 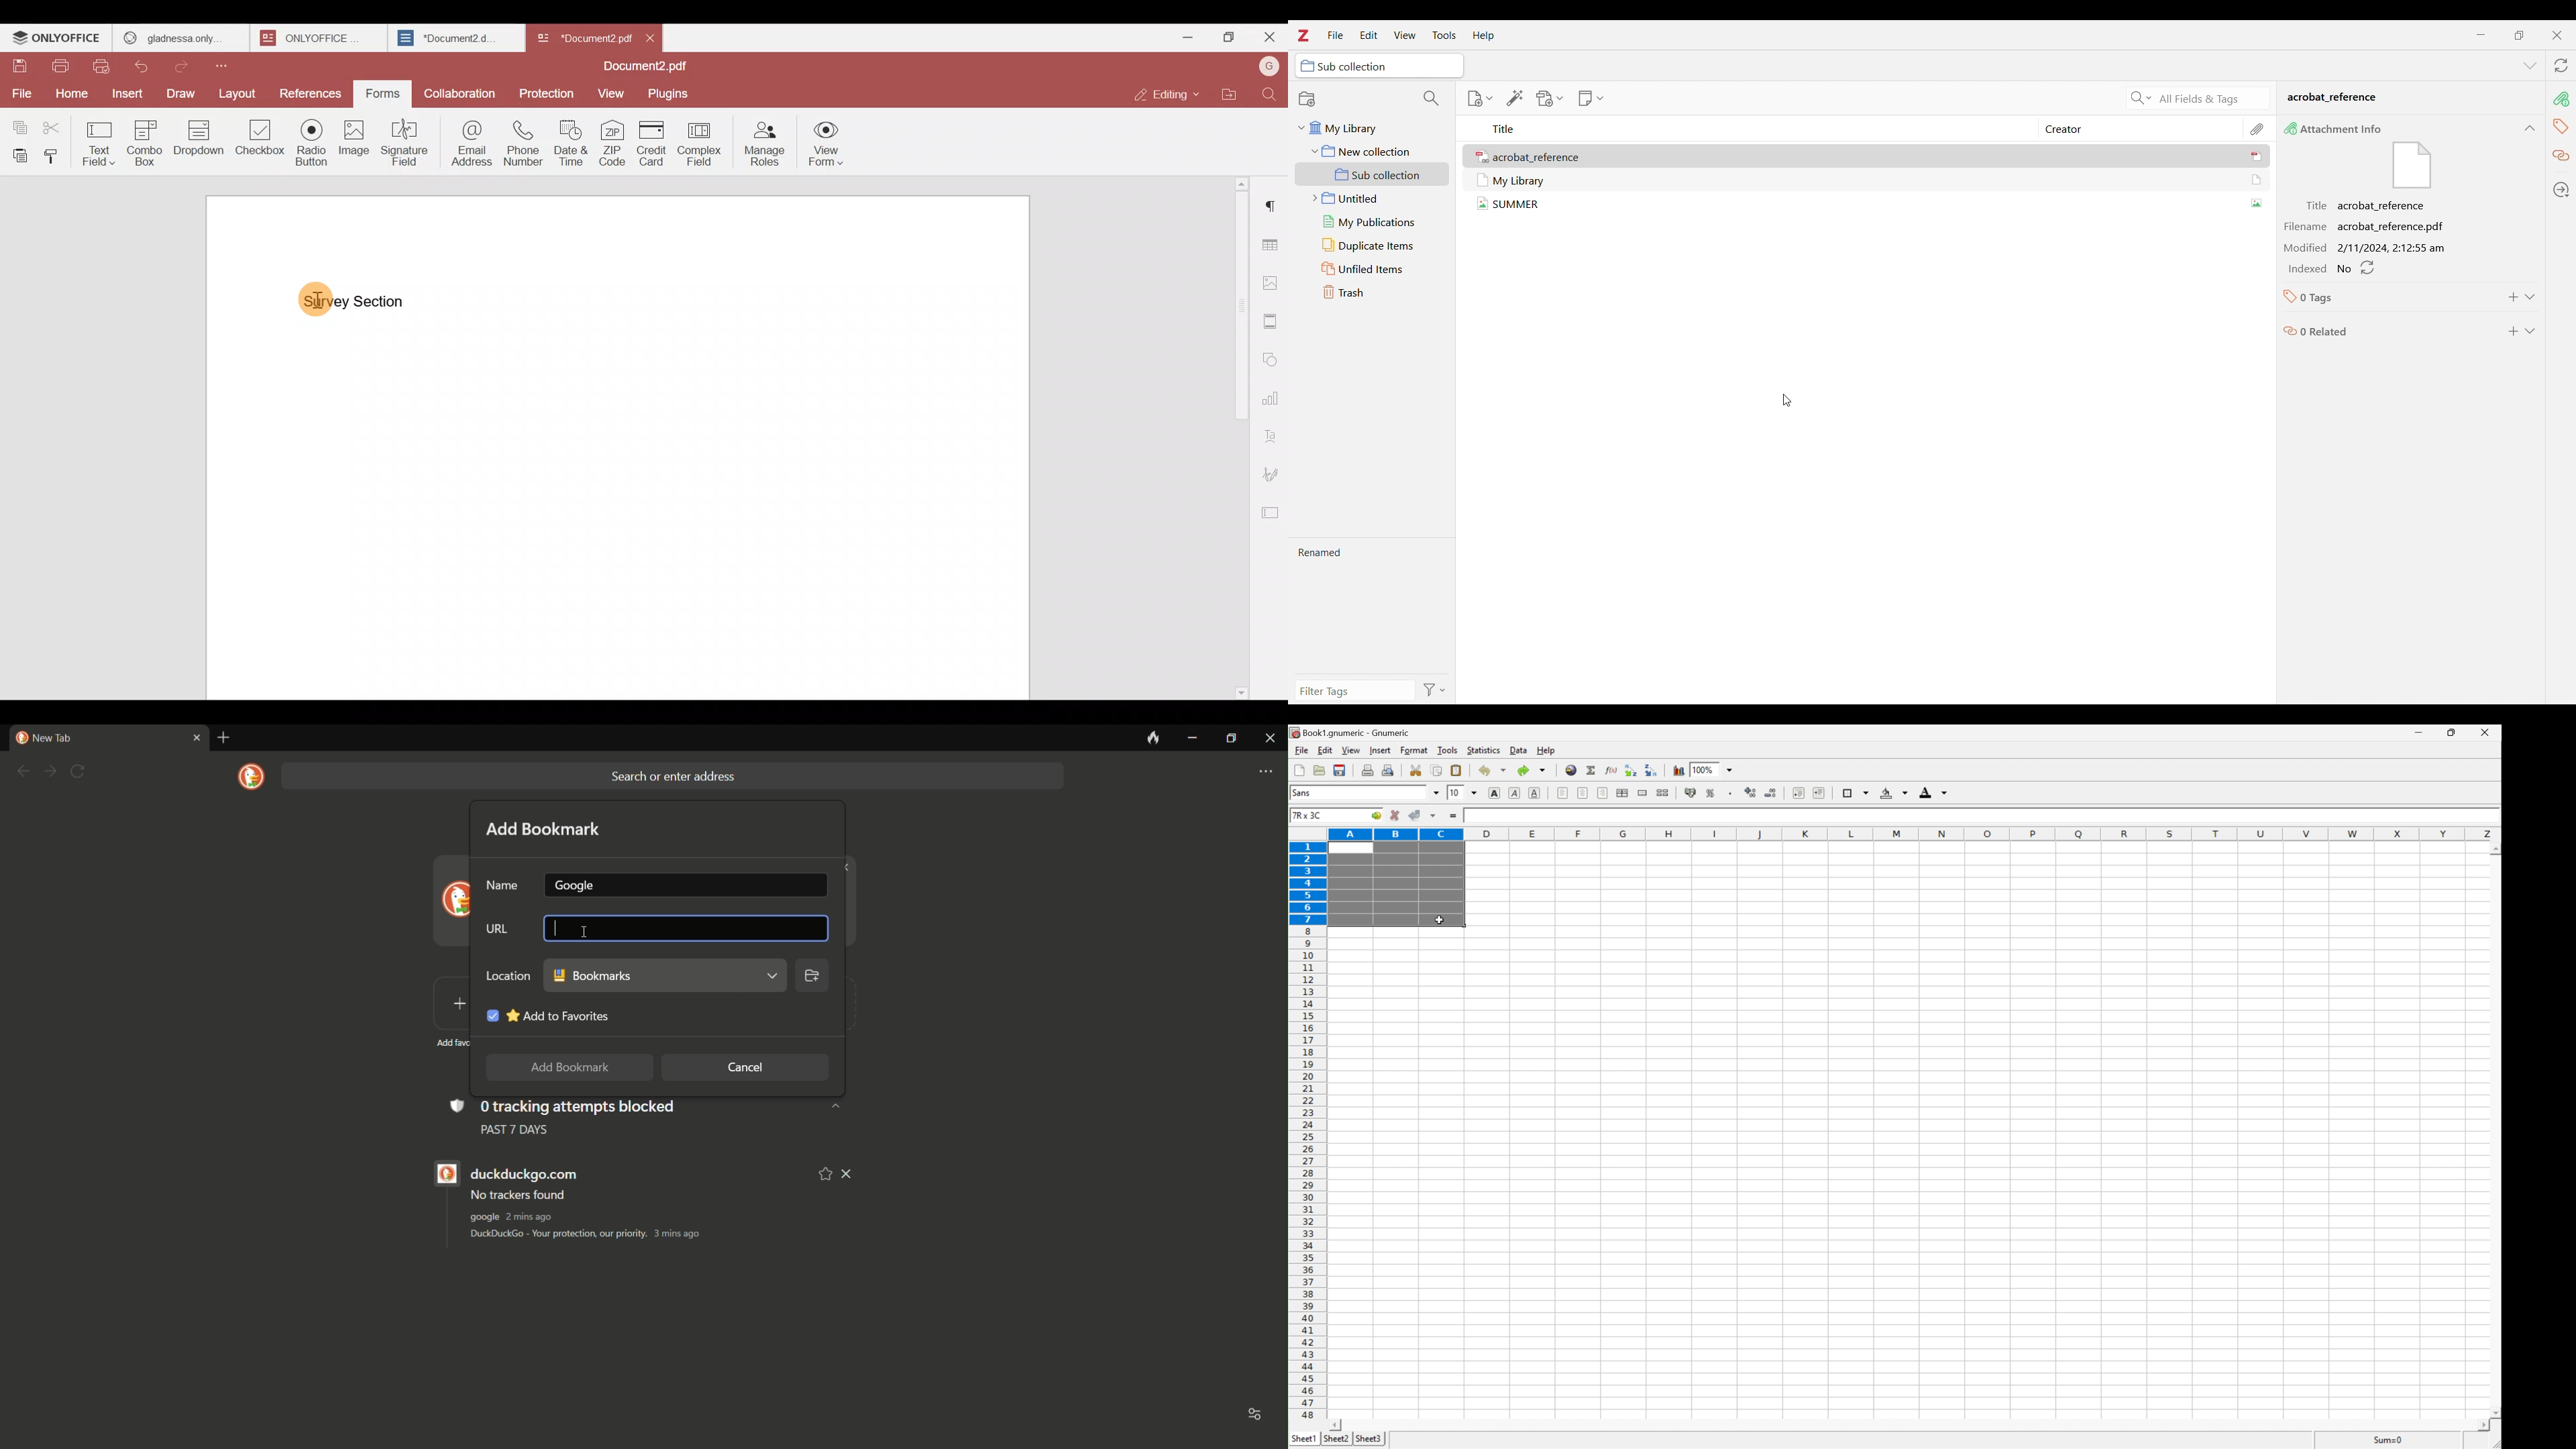 I want to click on File menu, so click(x=1336, y=34).